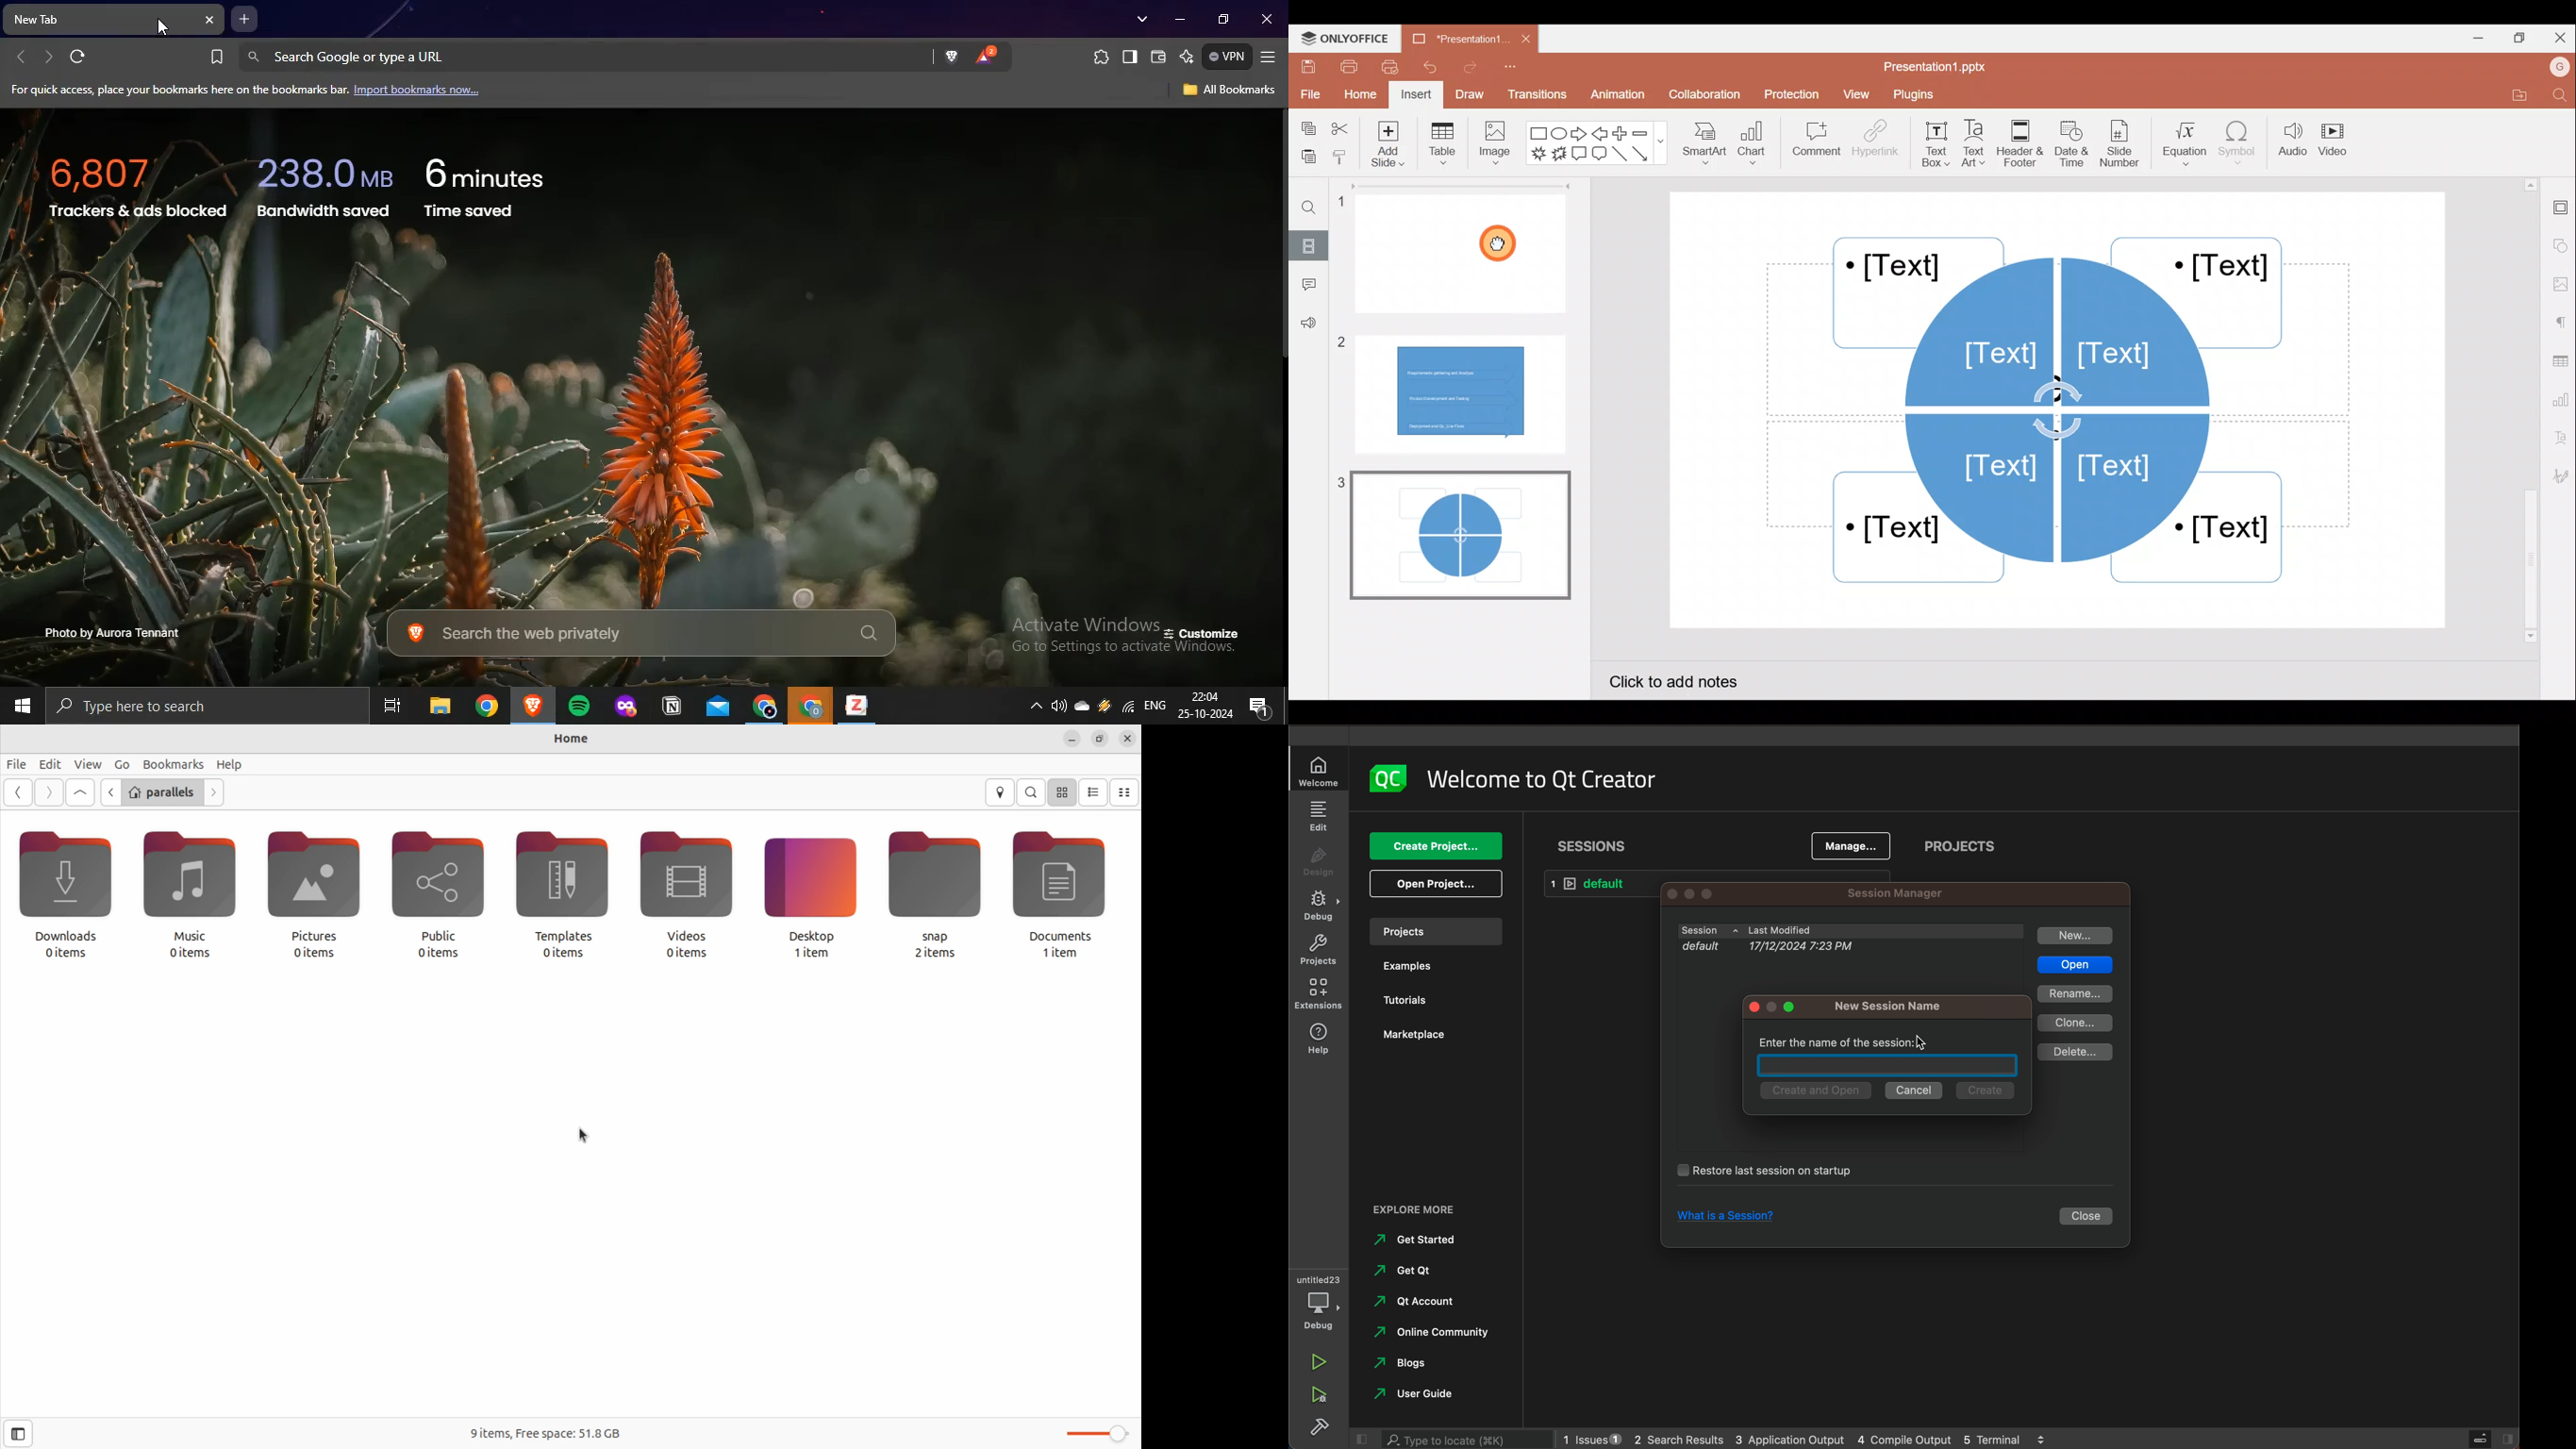 The height and width of the screenshot is (1456, 2576). What do you see at coordinates (1580, 135) in the screenshot?
I see `Right arrow` at bounding box center [1580, 135].